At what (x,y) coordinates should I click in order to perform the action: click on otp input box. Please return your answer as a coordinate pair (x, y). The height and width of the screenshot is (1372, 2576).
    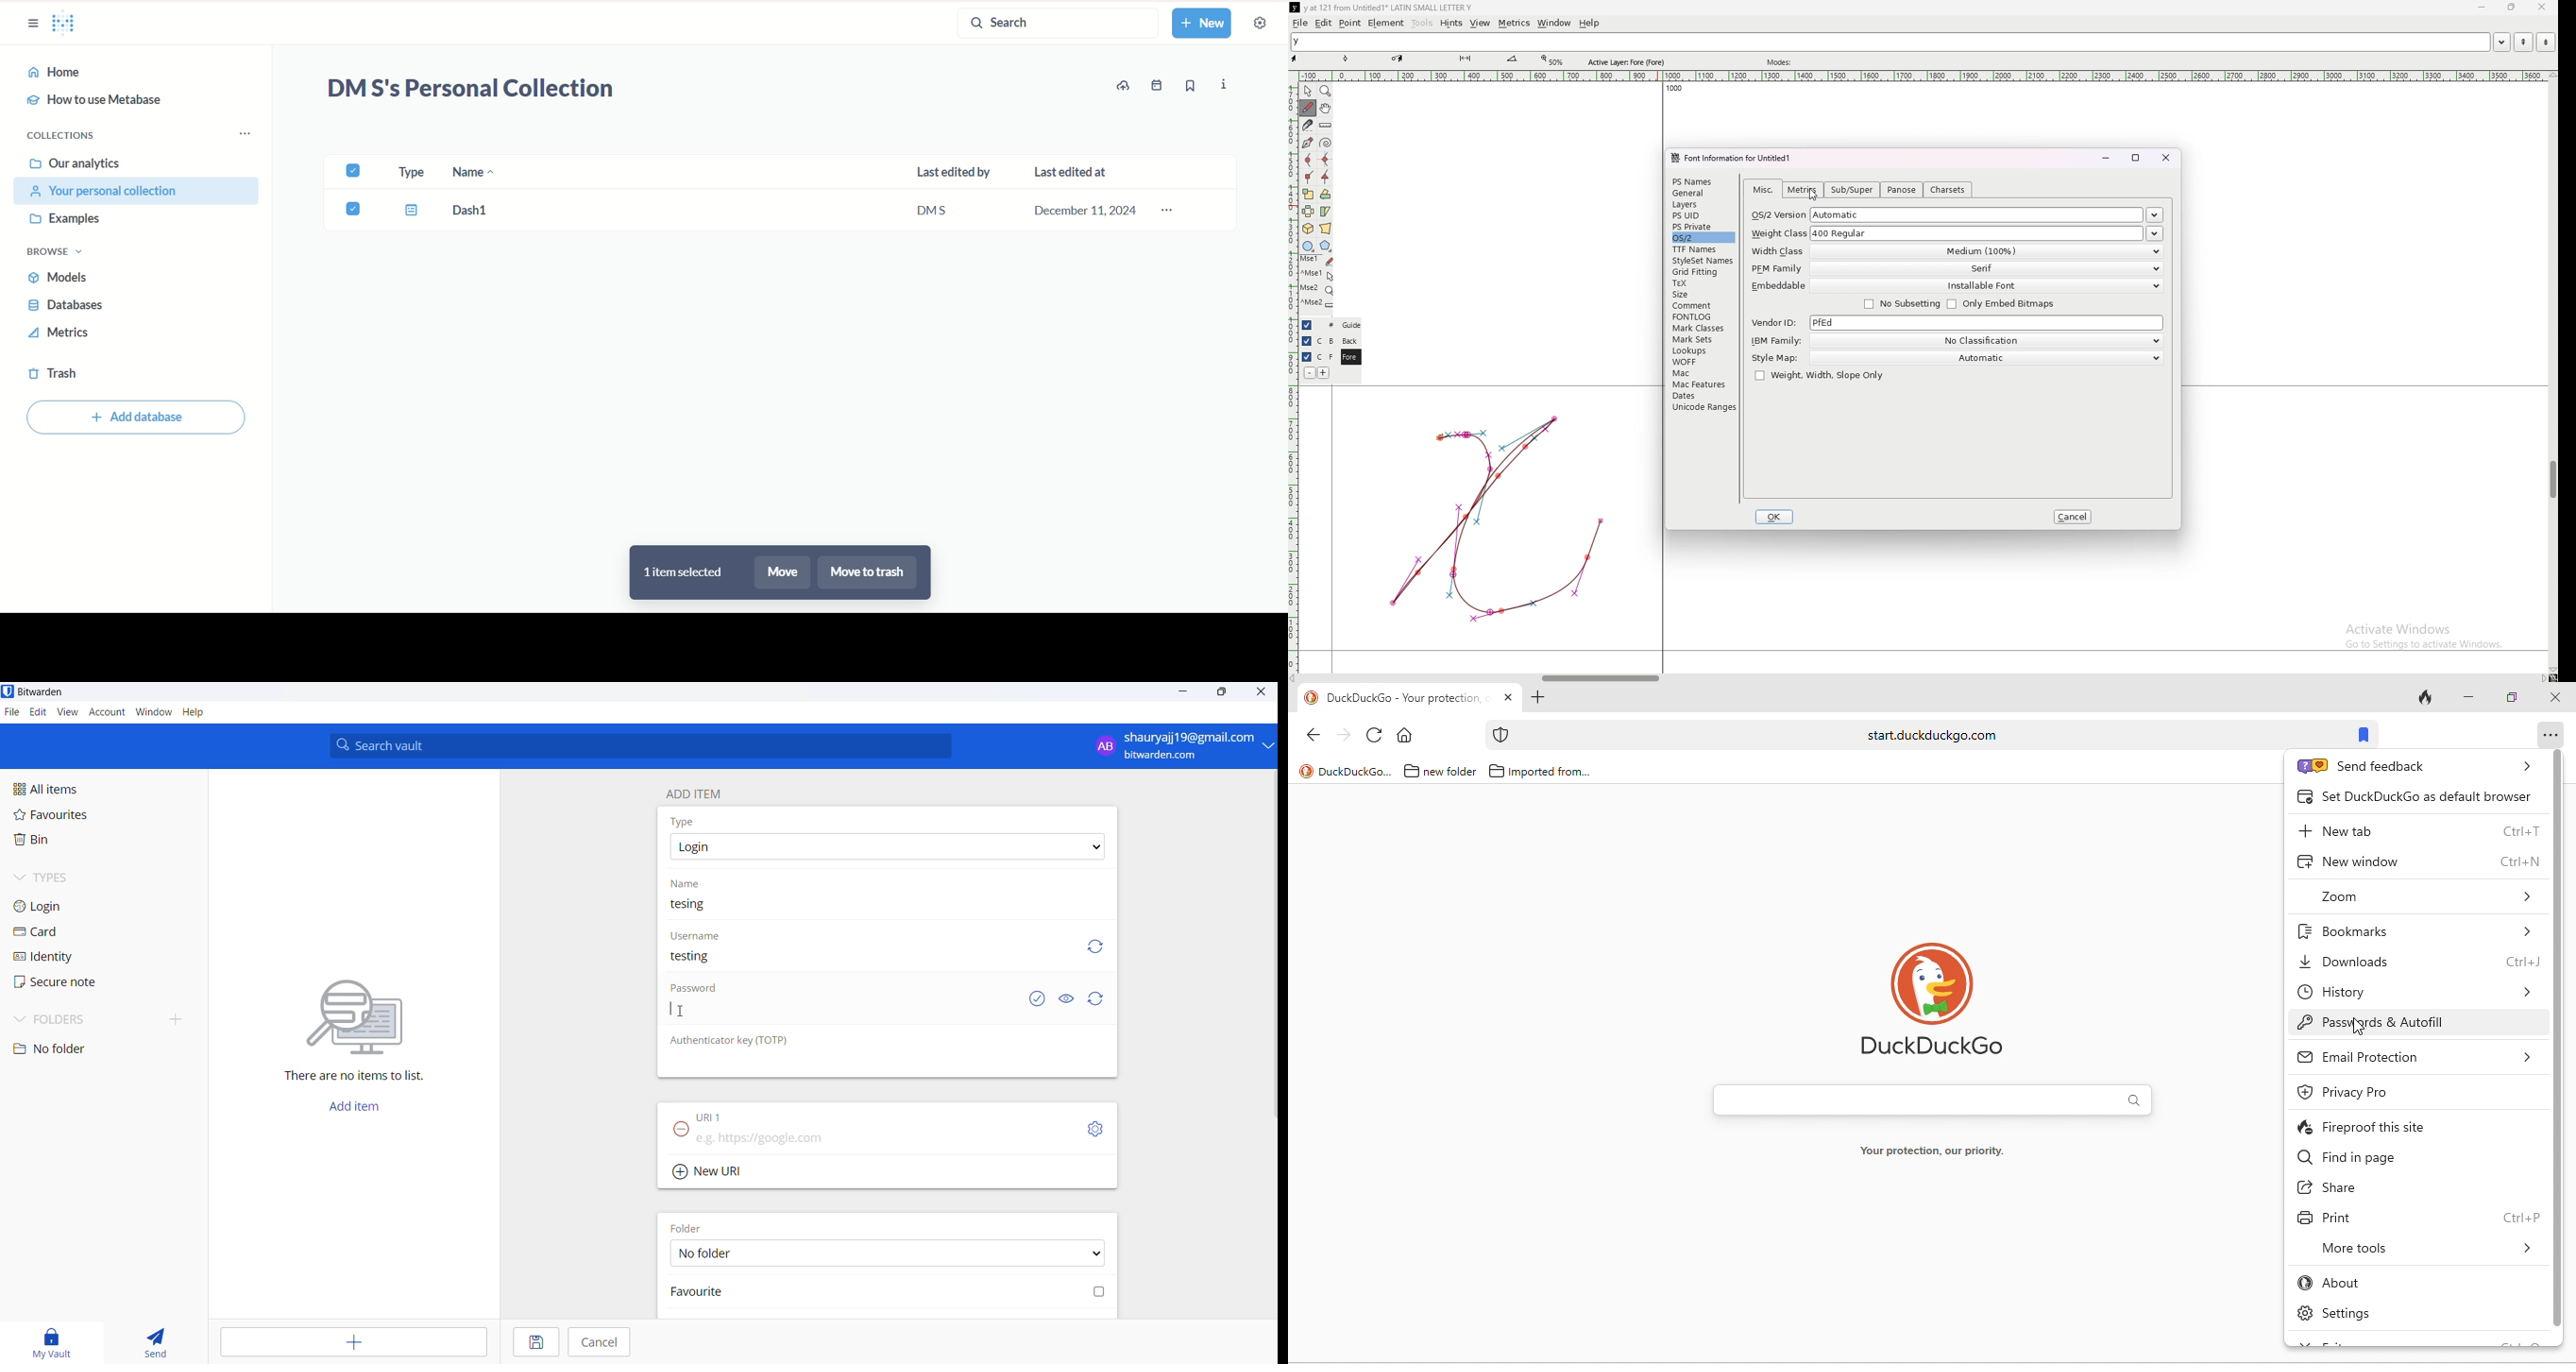
    Looking at the image, I should click on (883, 1064).